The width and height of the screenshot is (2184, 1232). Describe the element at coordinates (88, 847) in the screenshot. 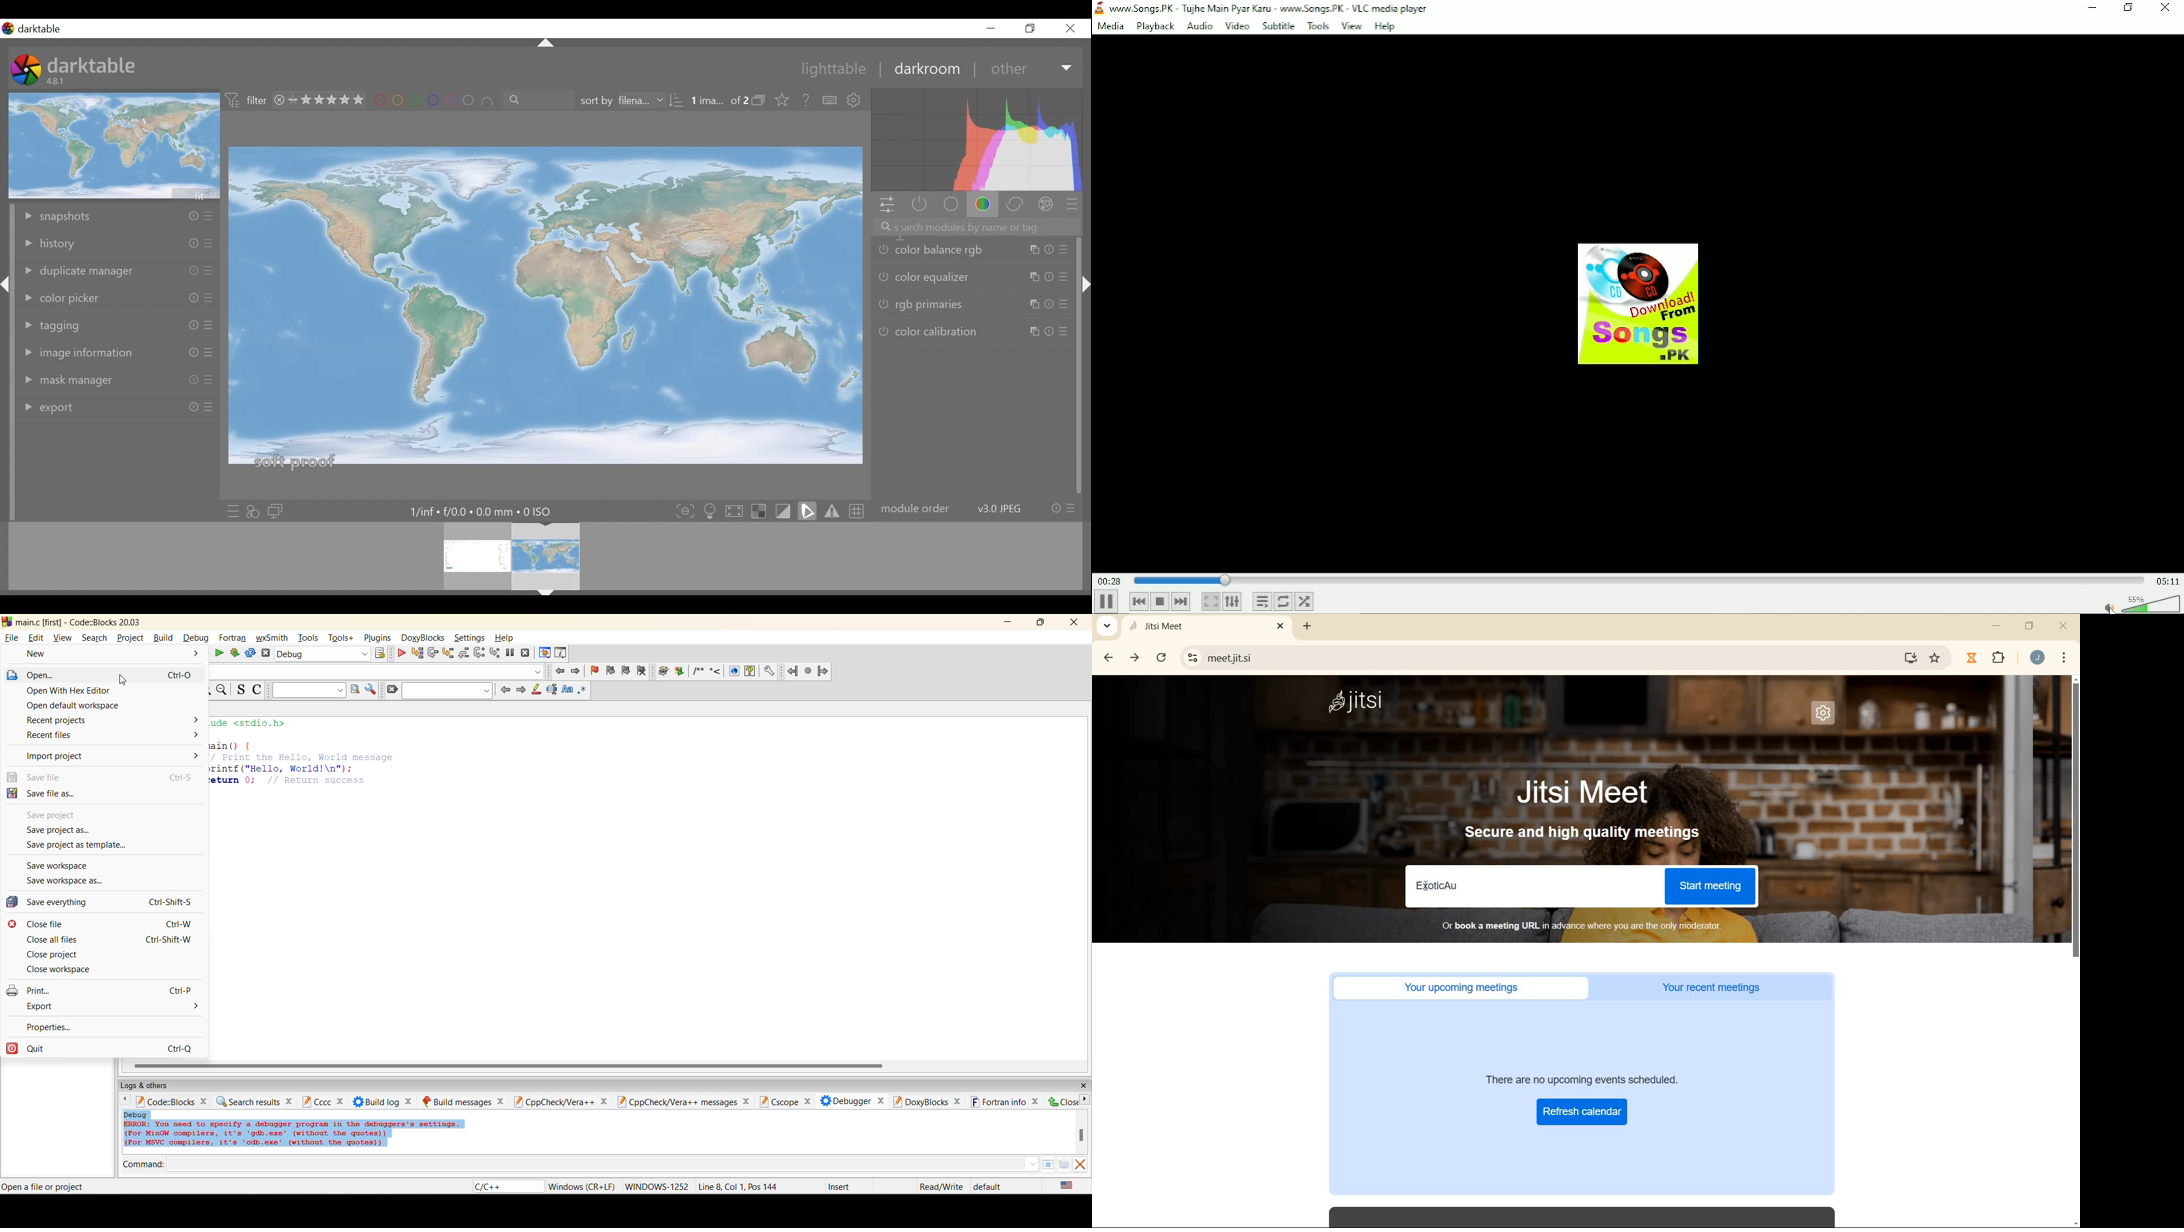

I see `save project as template` at that location.